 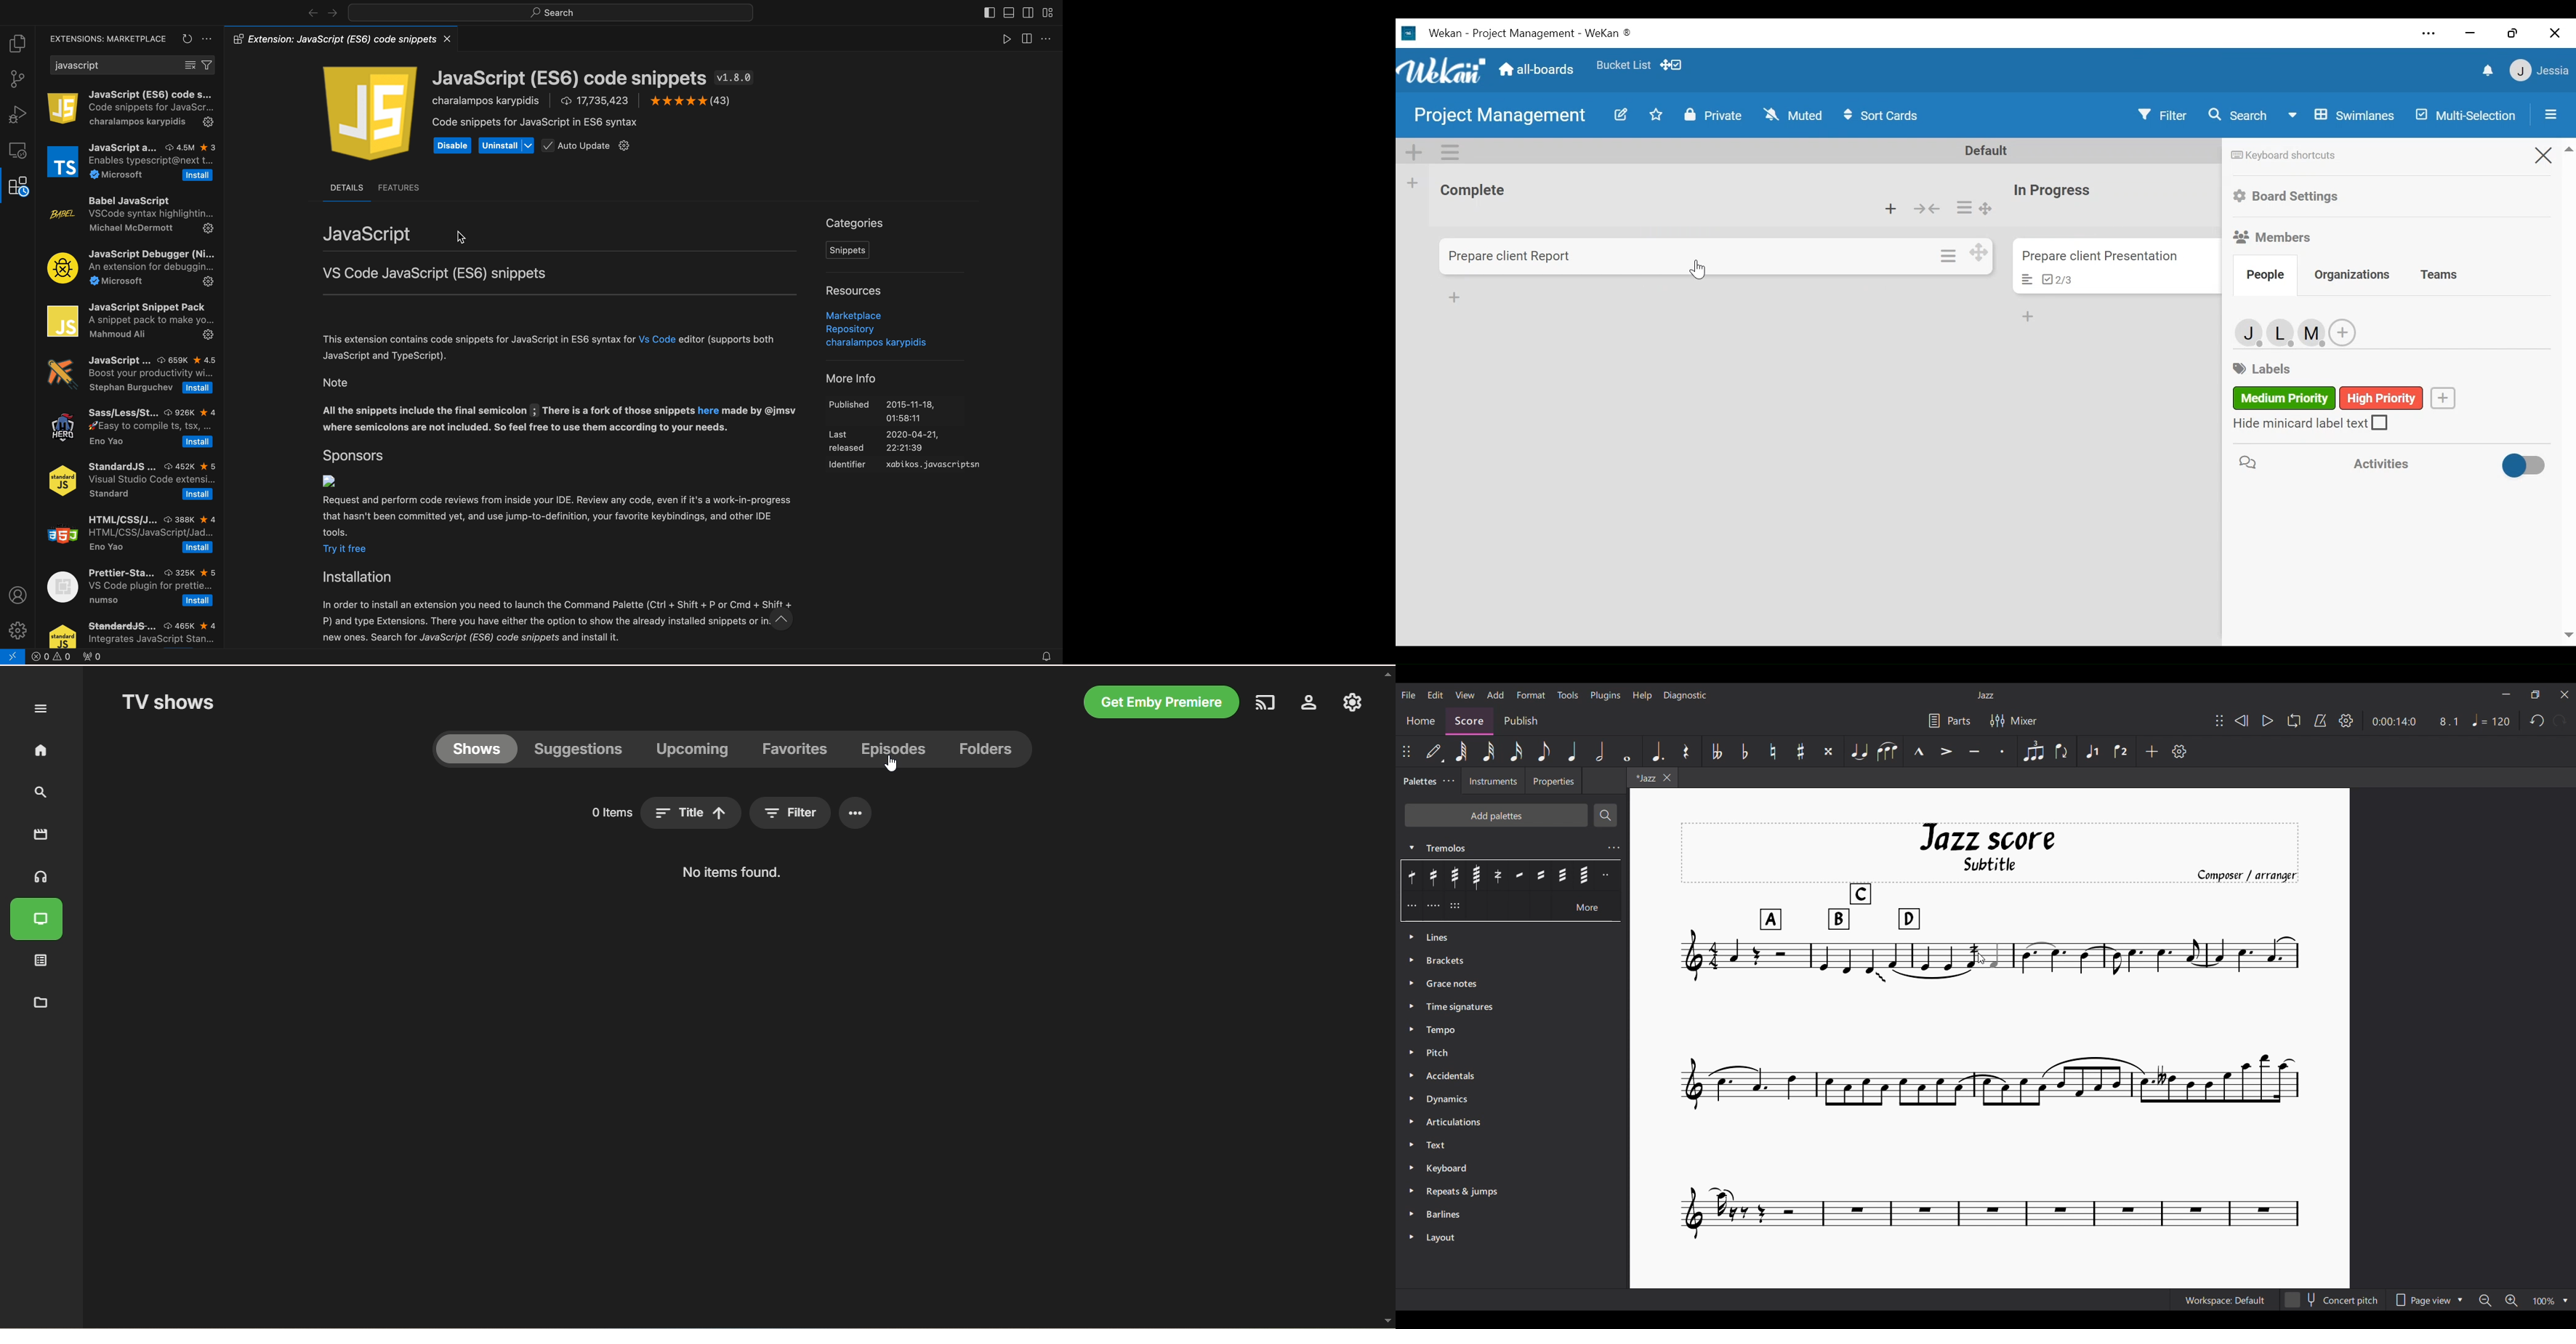 I want to click on Publish, so click(x=1521, y=720).